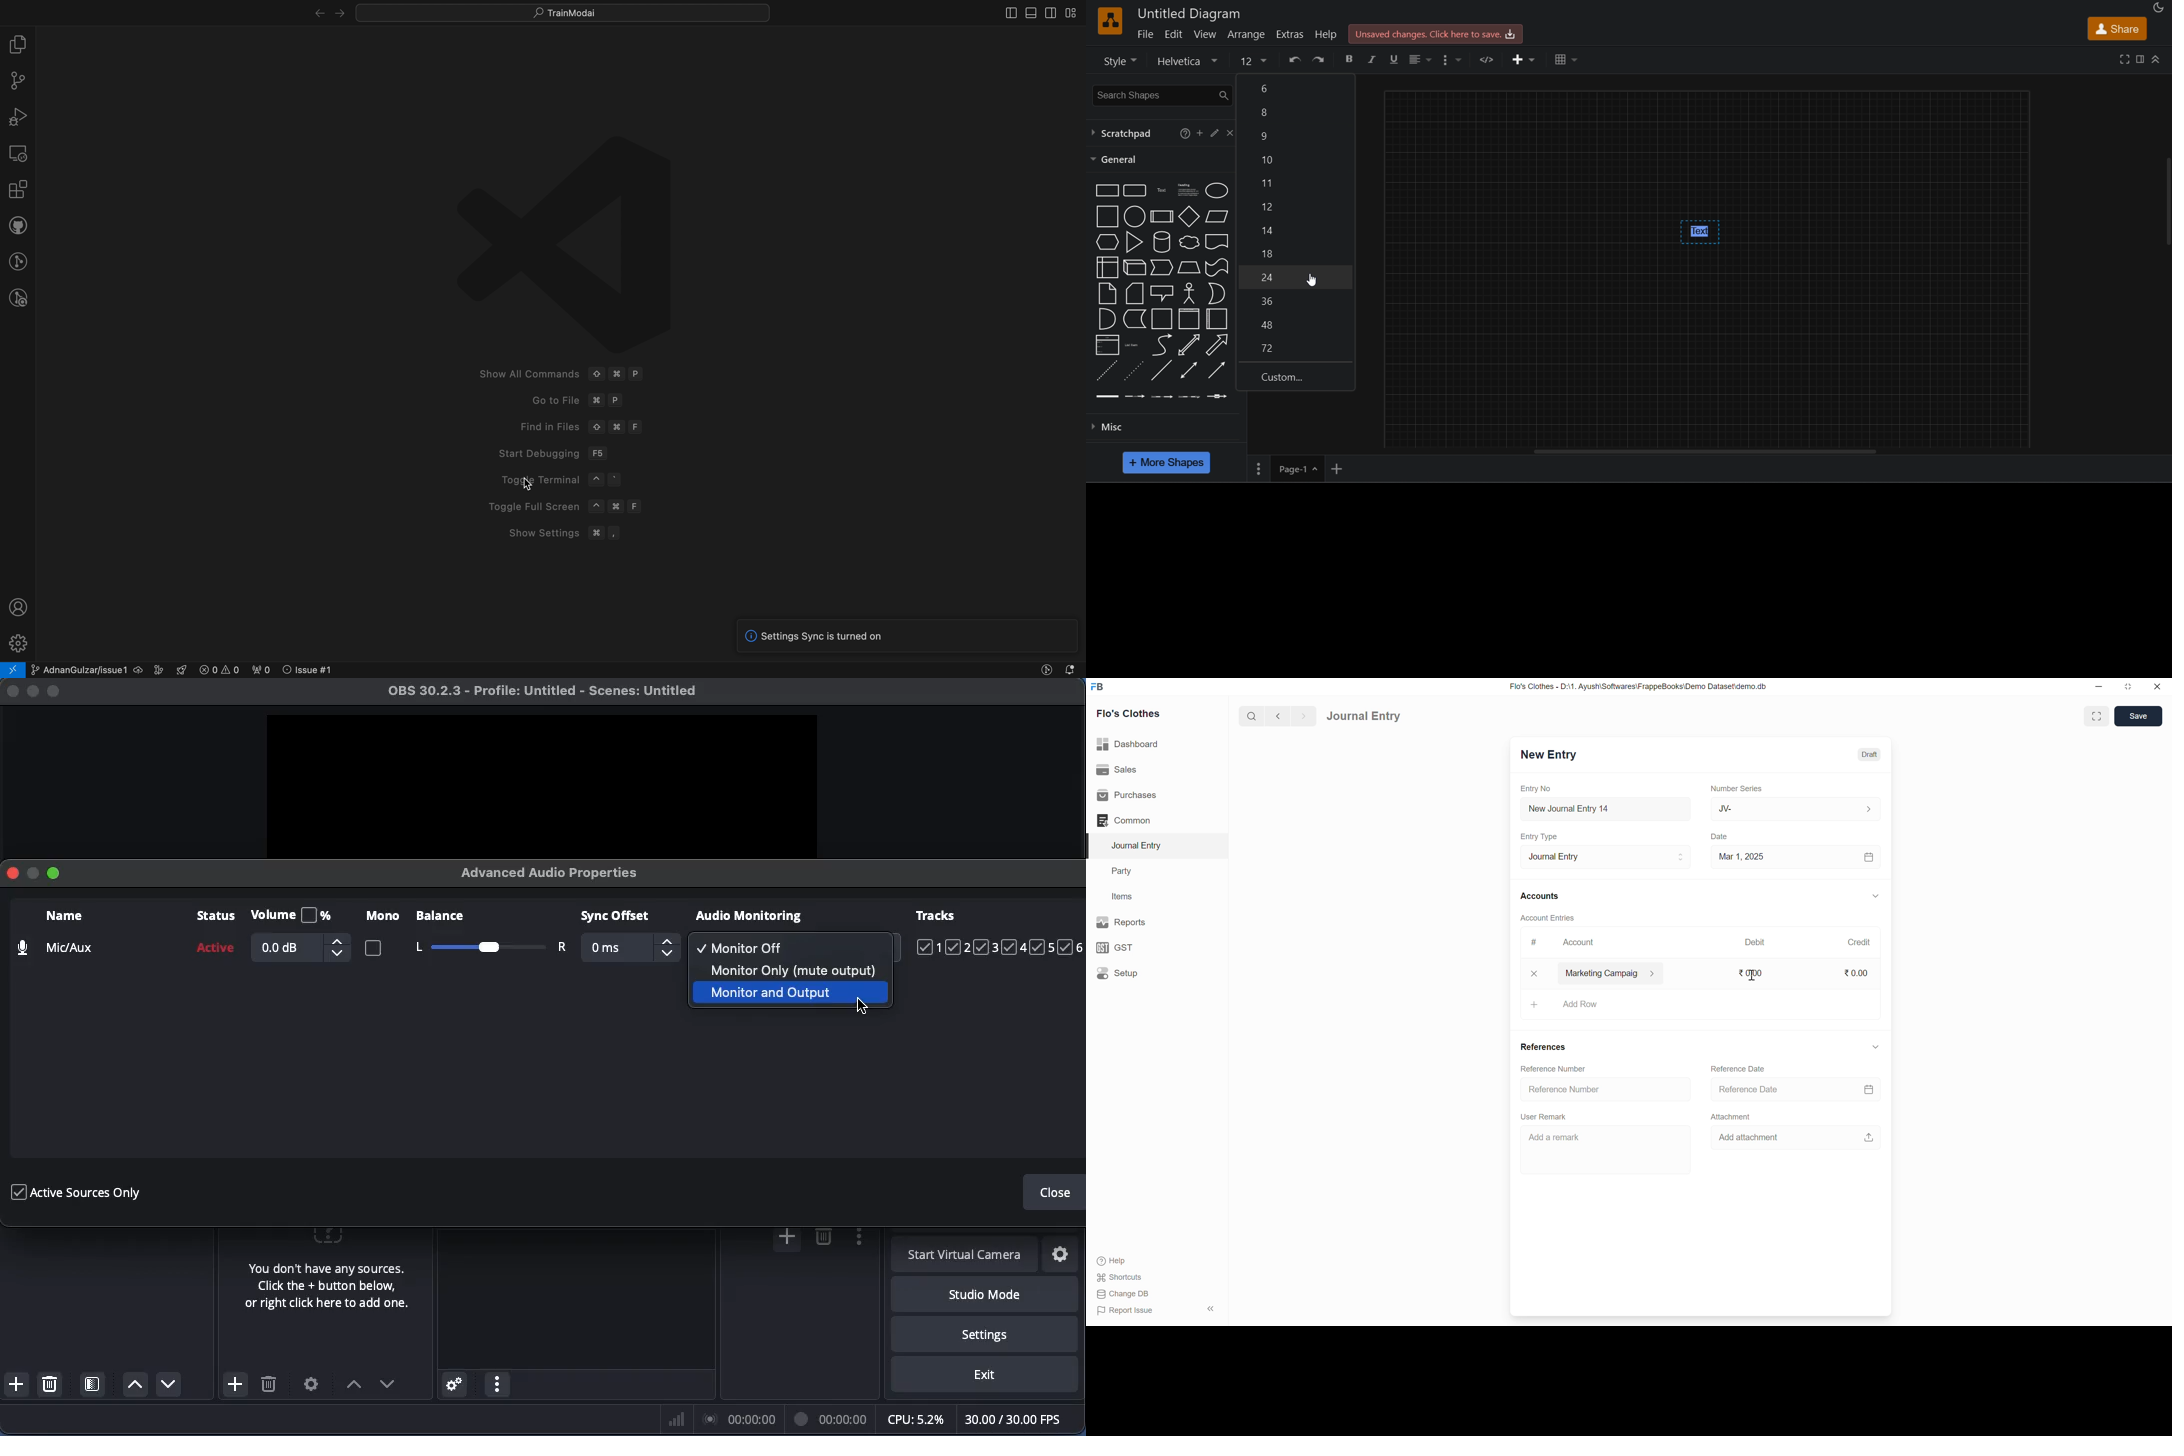 This screenshot has width=2184, height=1456. I want to click on Credit, so click(1859, 942).